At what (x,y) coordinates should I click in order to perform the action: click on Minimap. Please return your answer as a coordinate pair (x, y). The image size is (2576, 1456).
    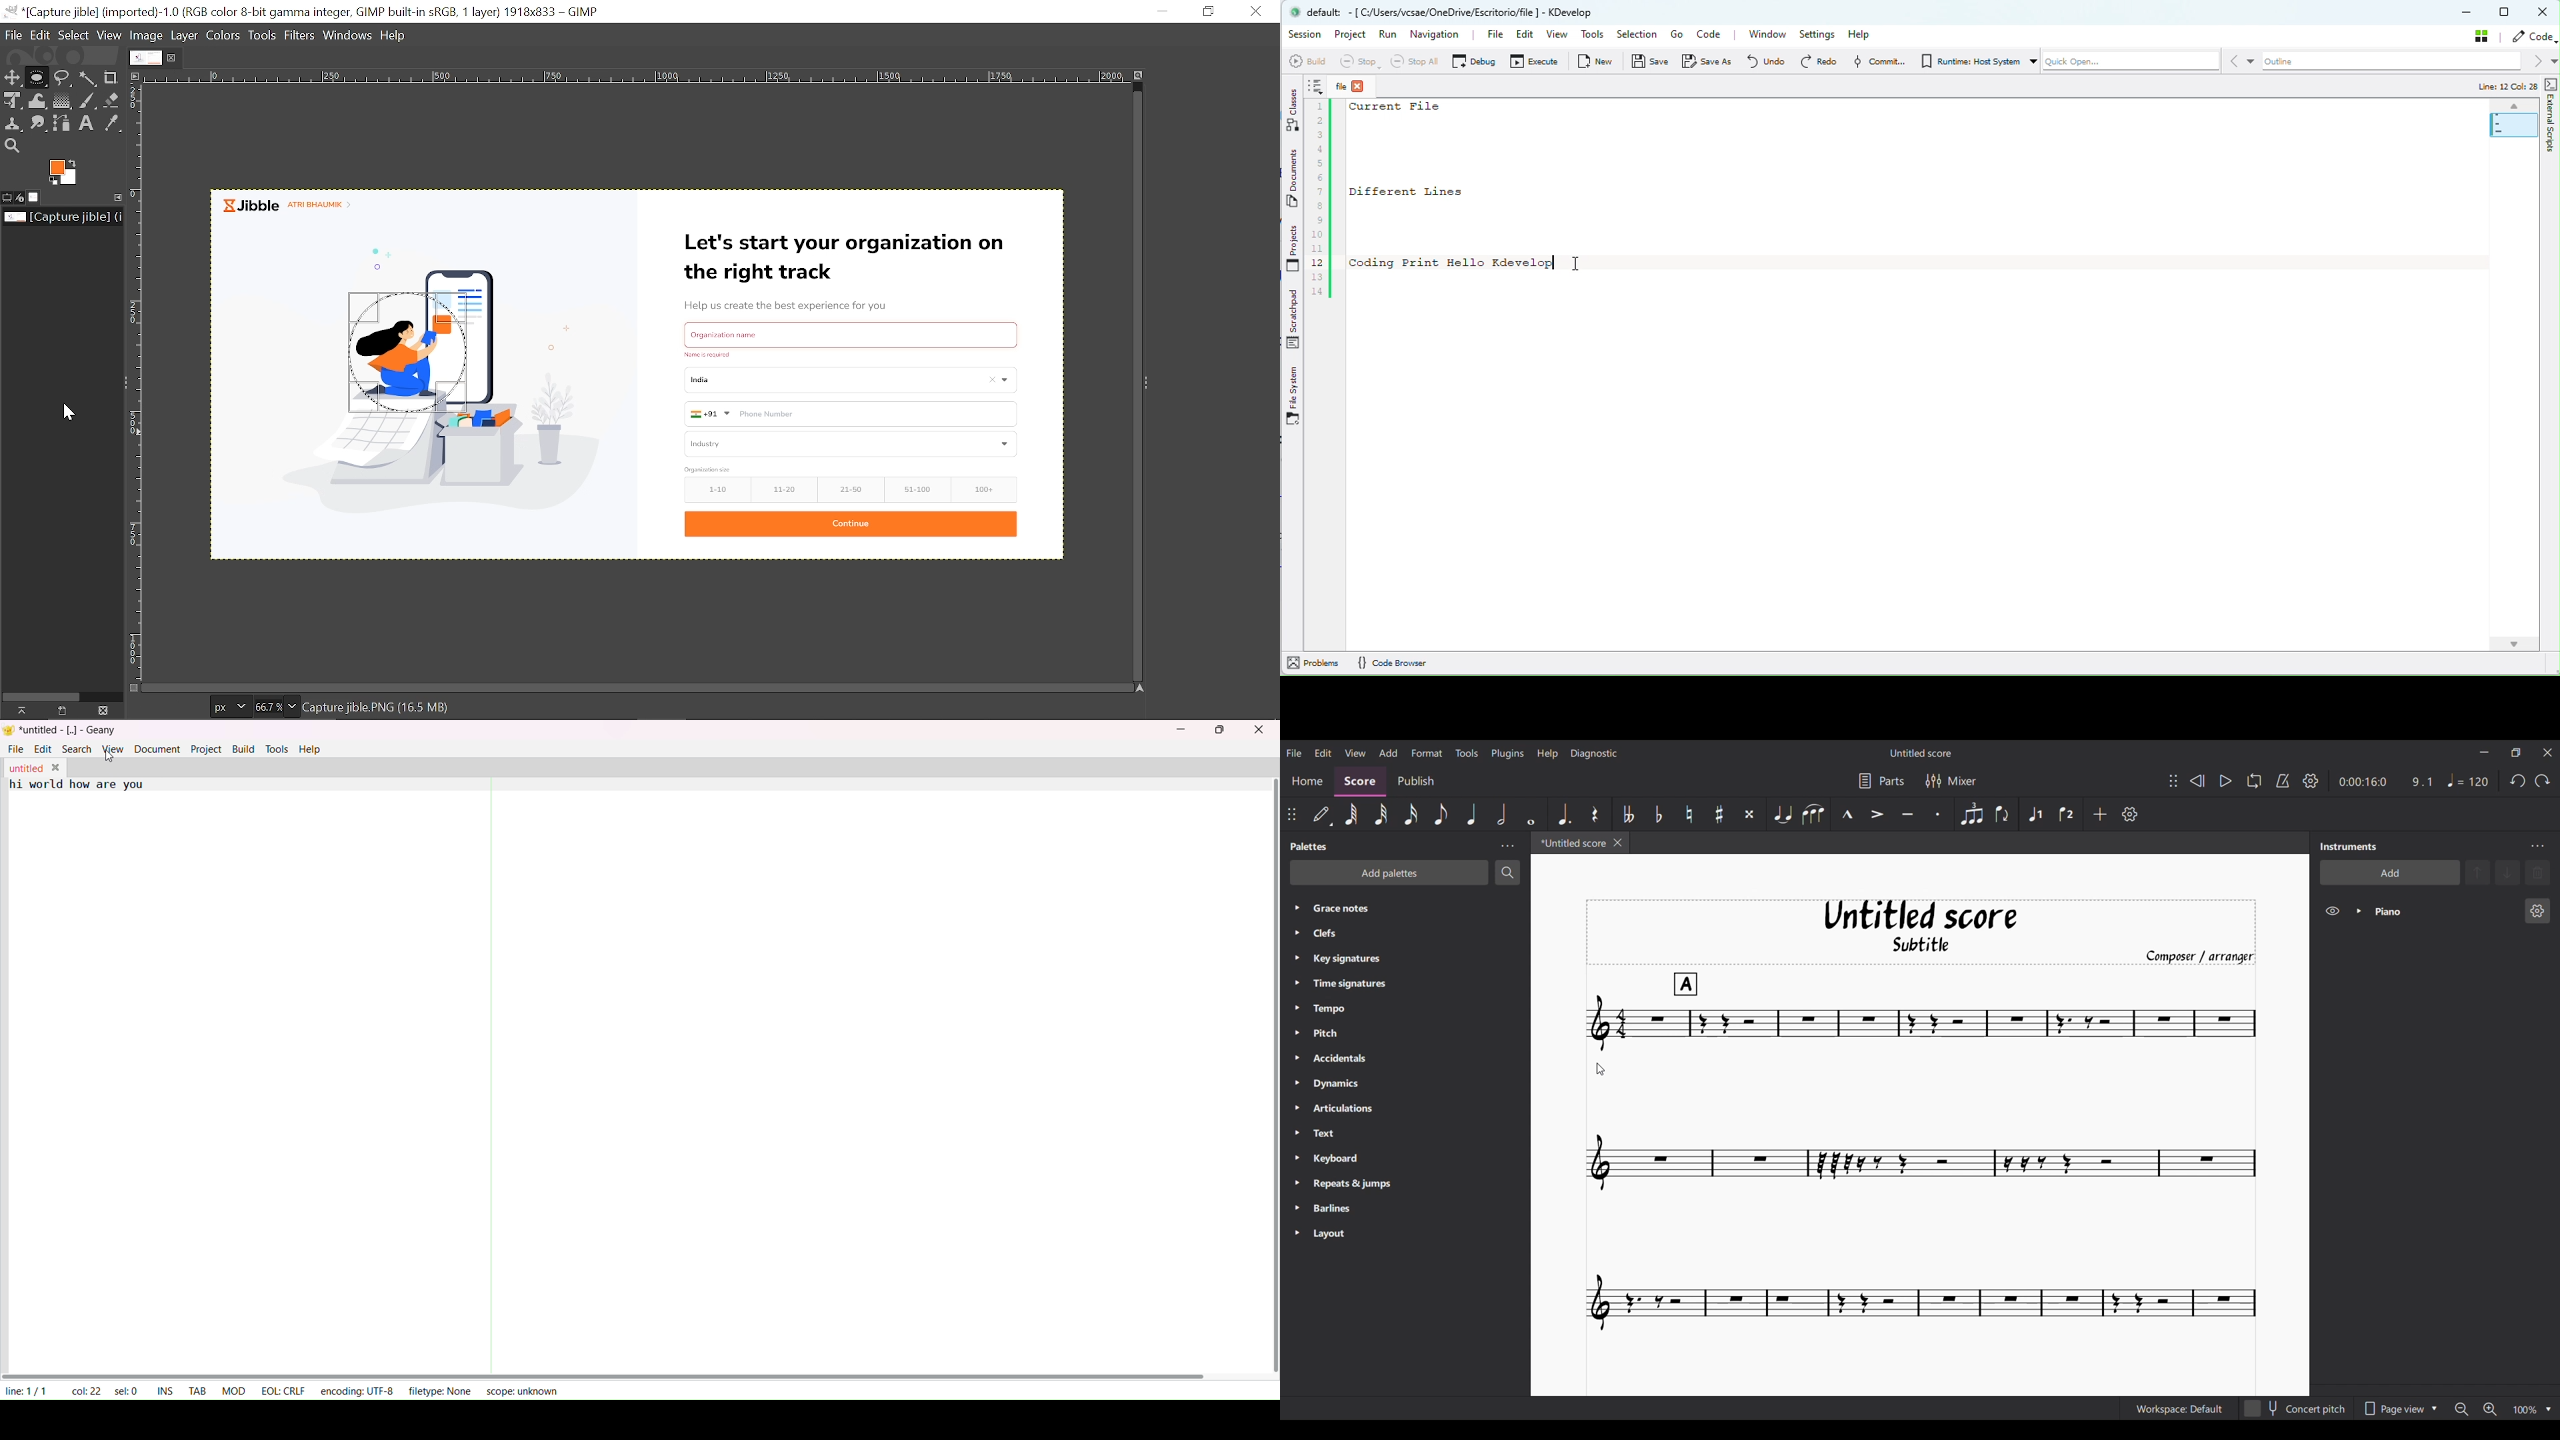
    Looking at the image, I should click on (2513, 121).